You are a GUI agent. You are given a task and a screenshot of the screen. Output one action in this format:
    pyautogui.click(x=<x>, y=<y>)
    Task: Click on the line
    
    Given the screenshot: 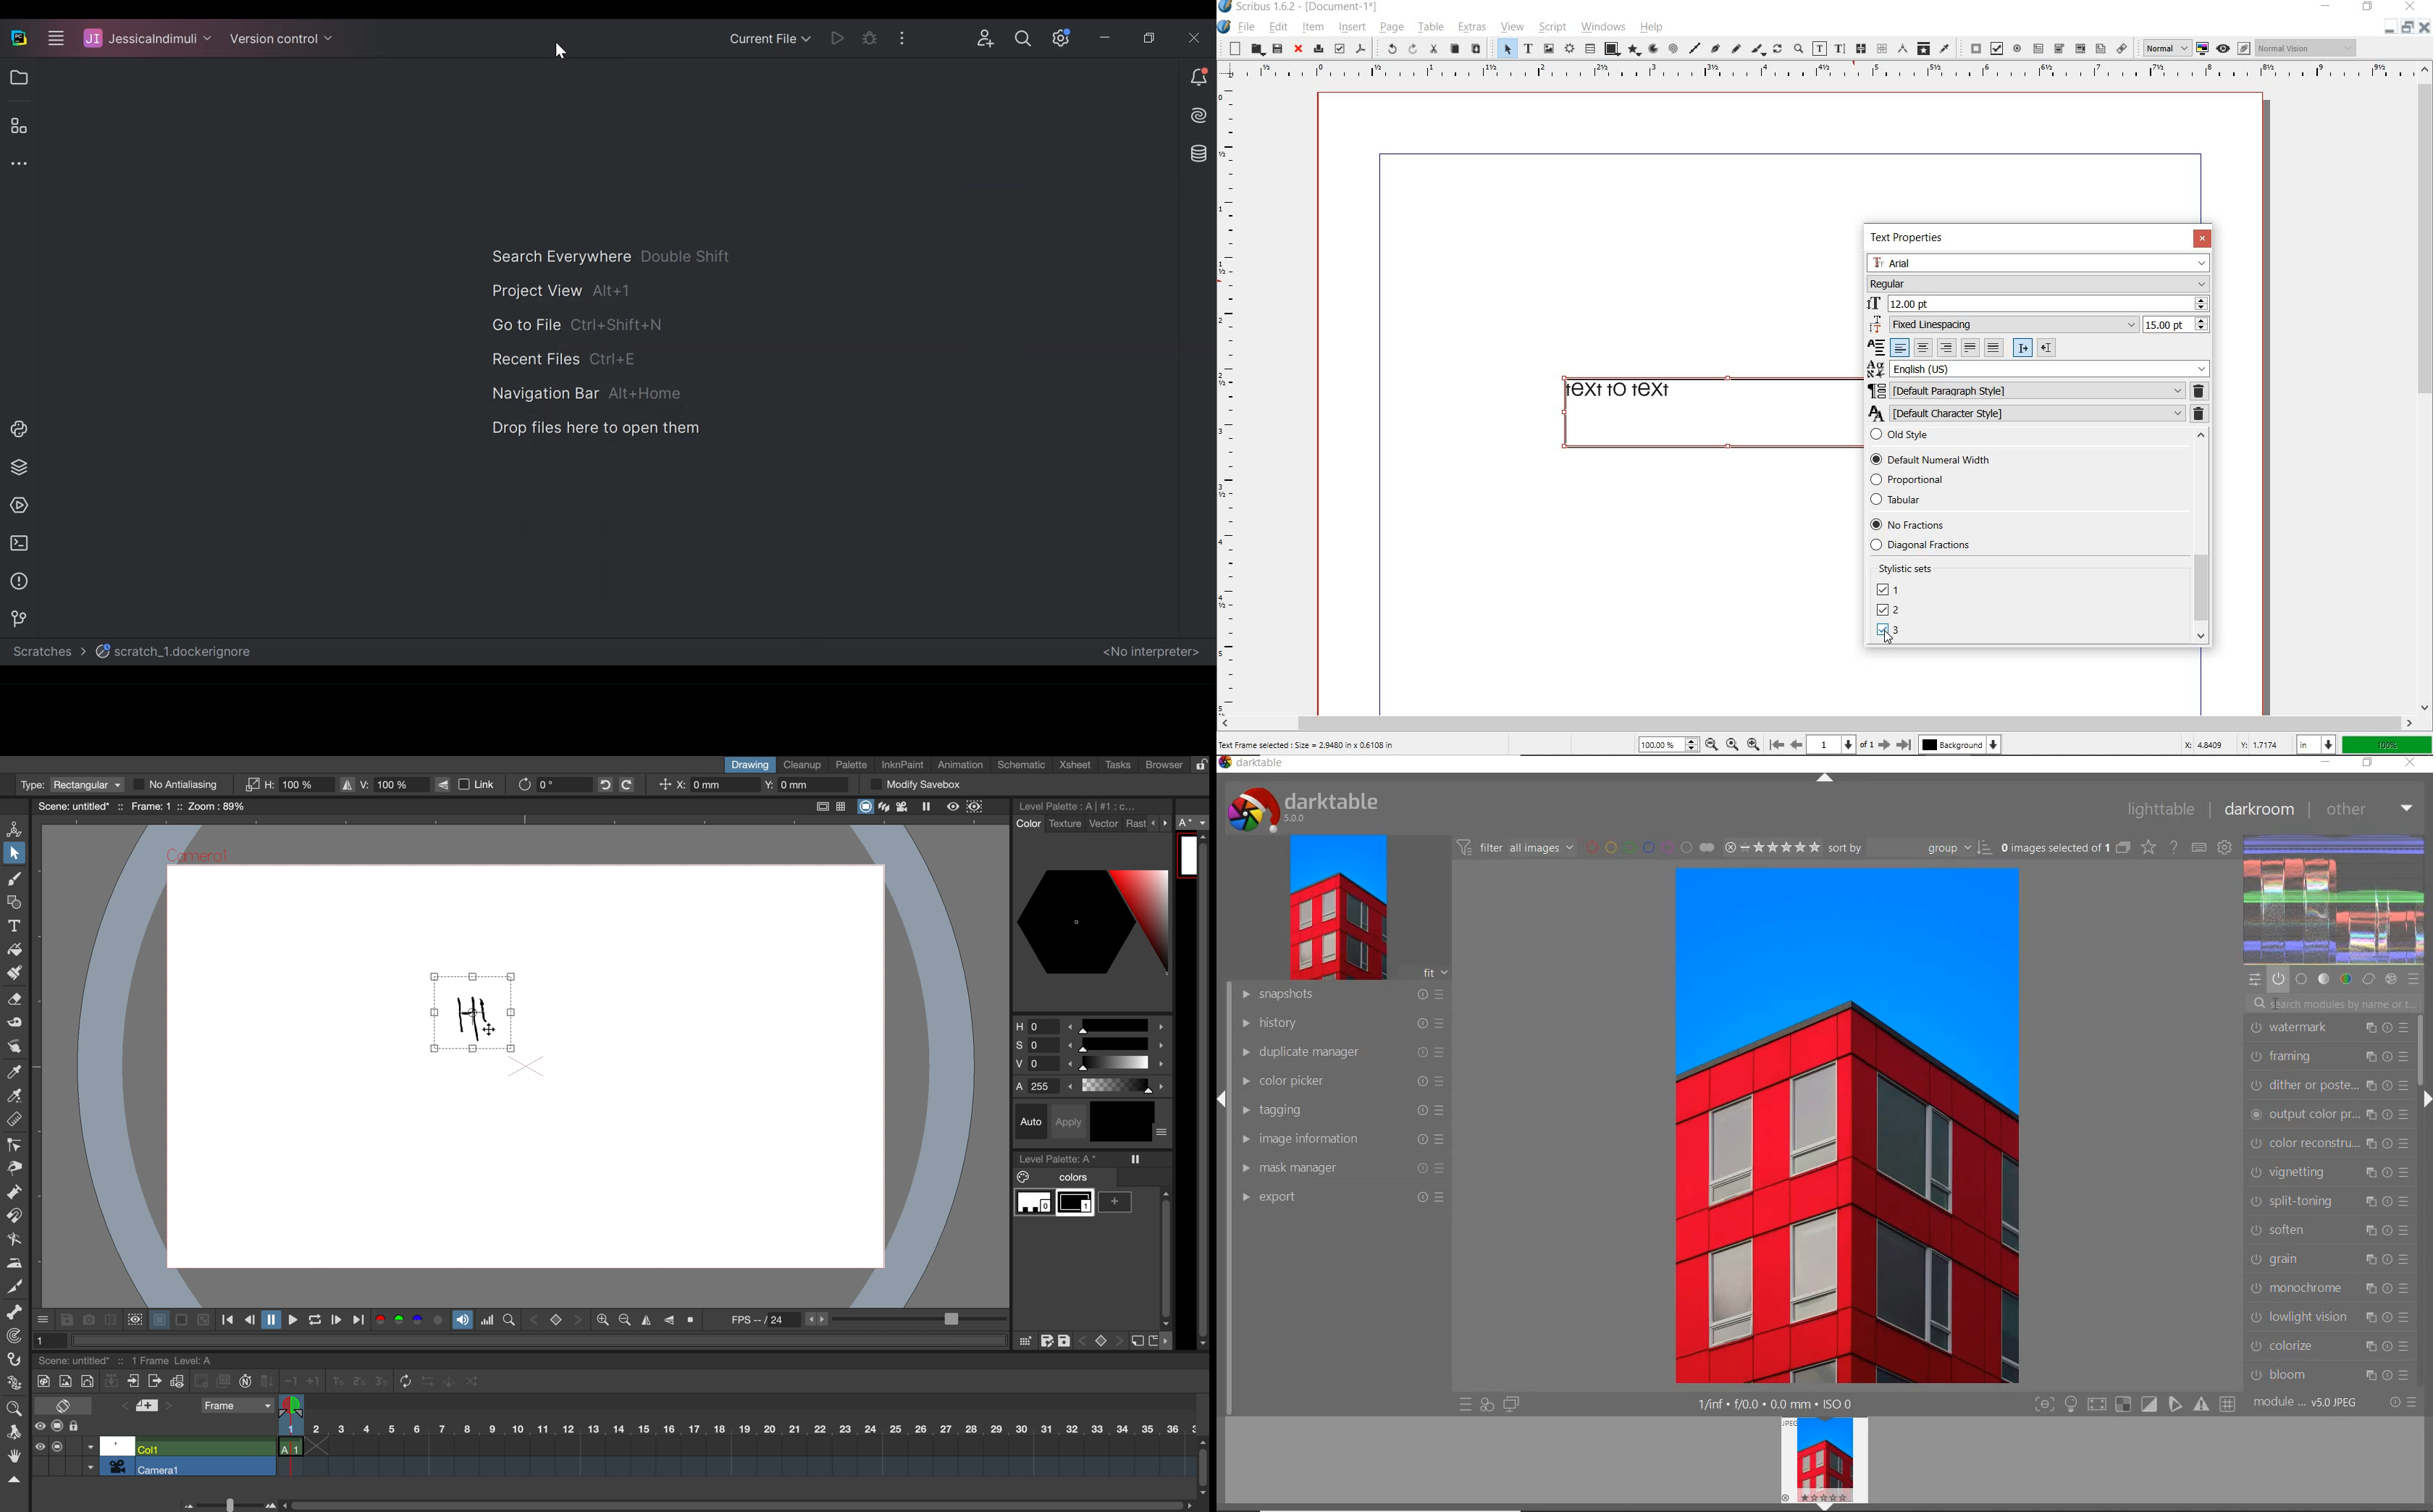 What is the action you would take?
    pyautogui.click(x=1694, y=48)
    